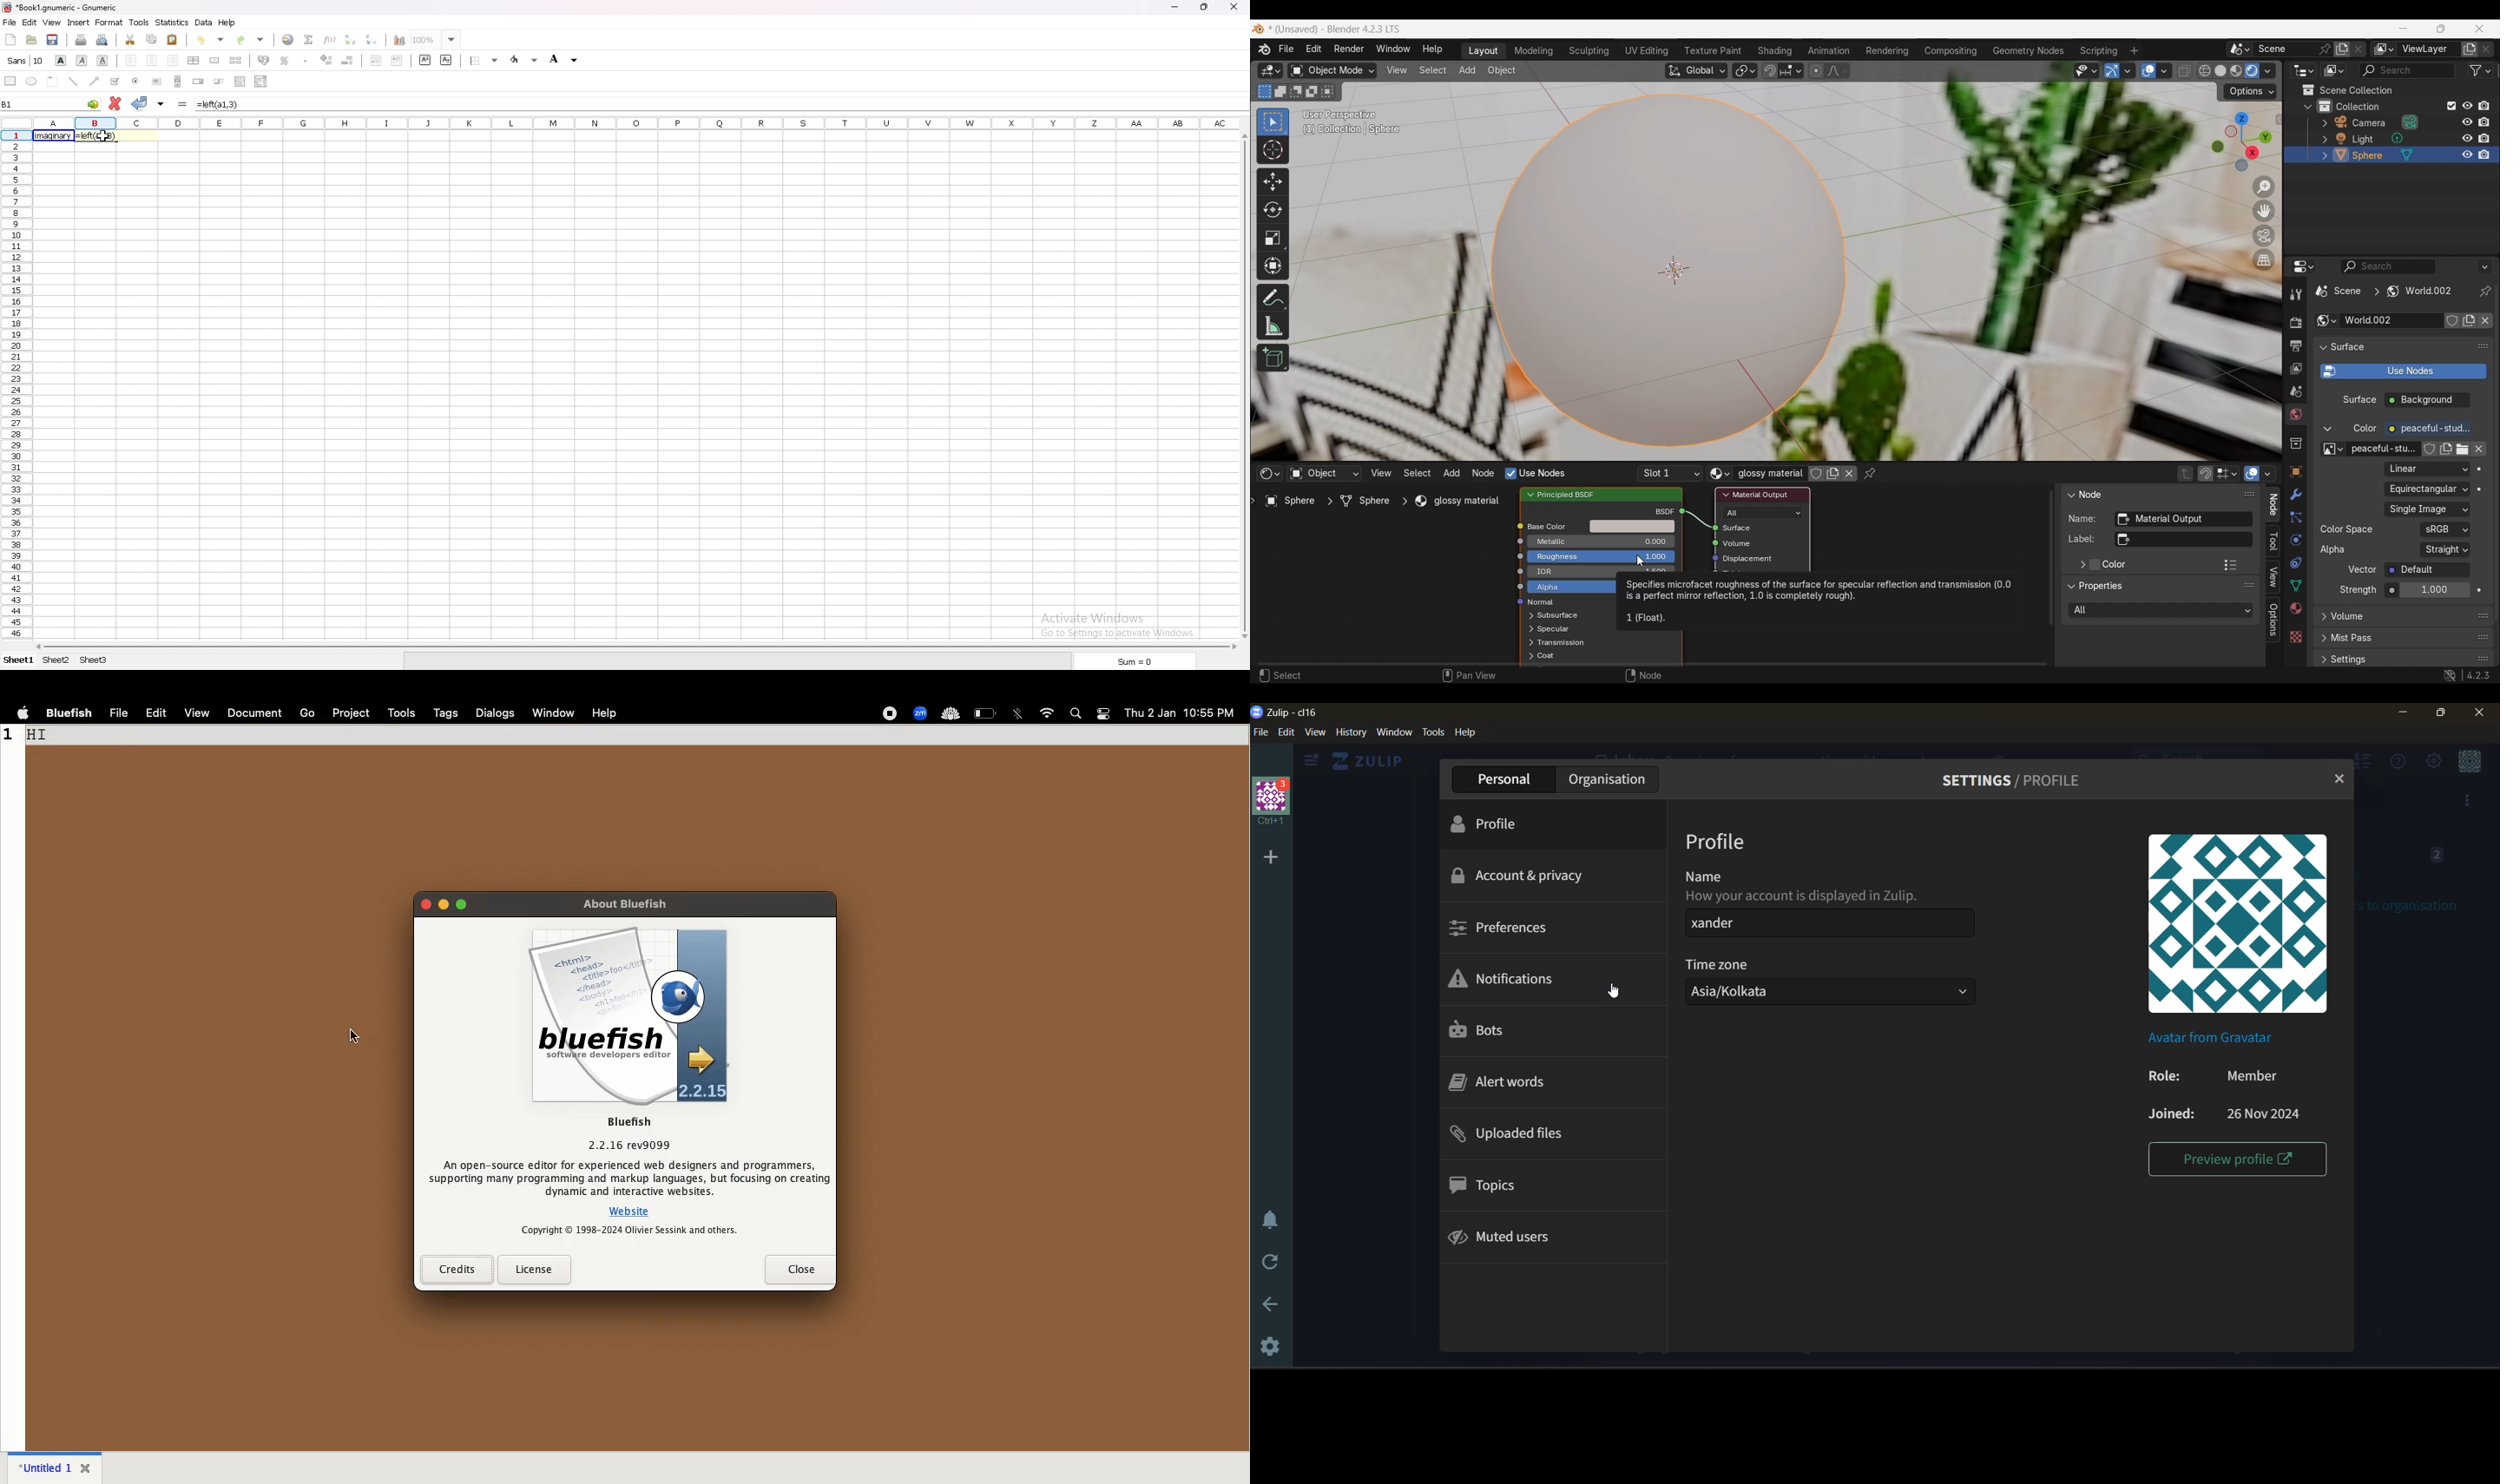 The width and height of the screenshot is (2520, 1484). Describe the element at coordinates (1745, 71) in the screenshot. I see `Transform pivot point` at that location.